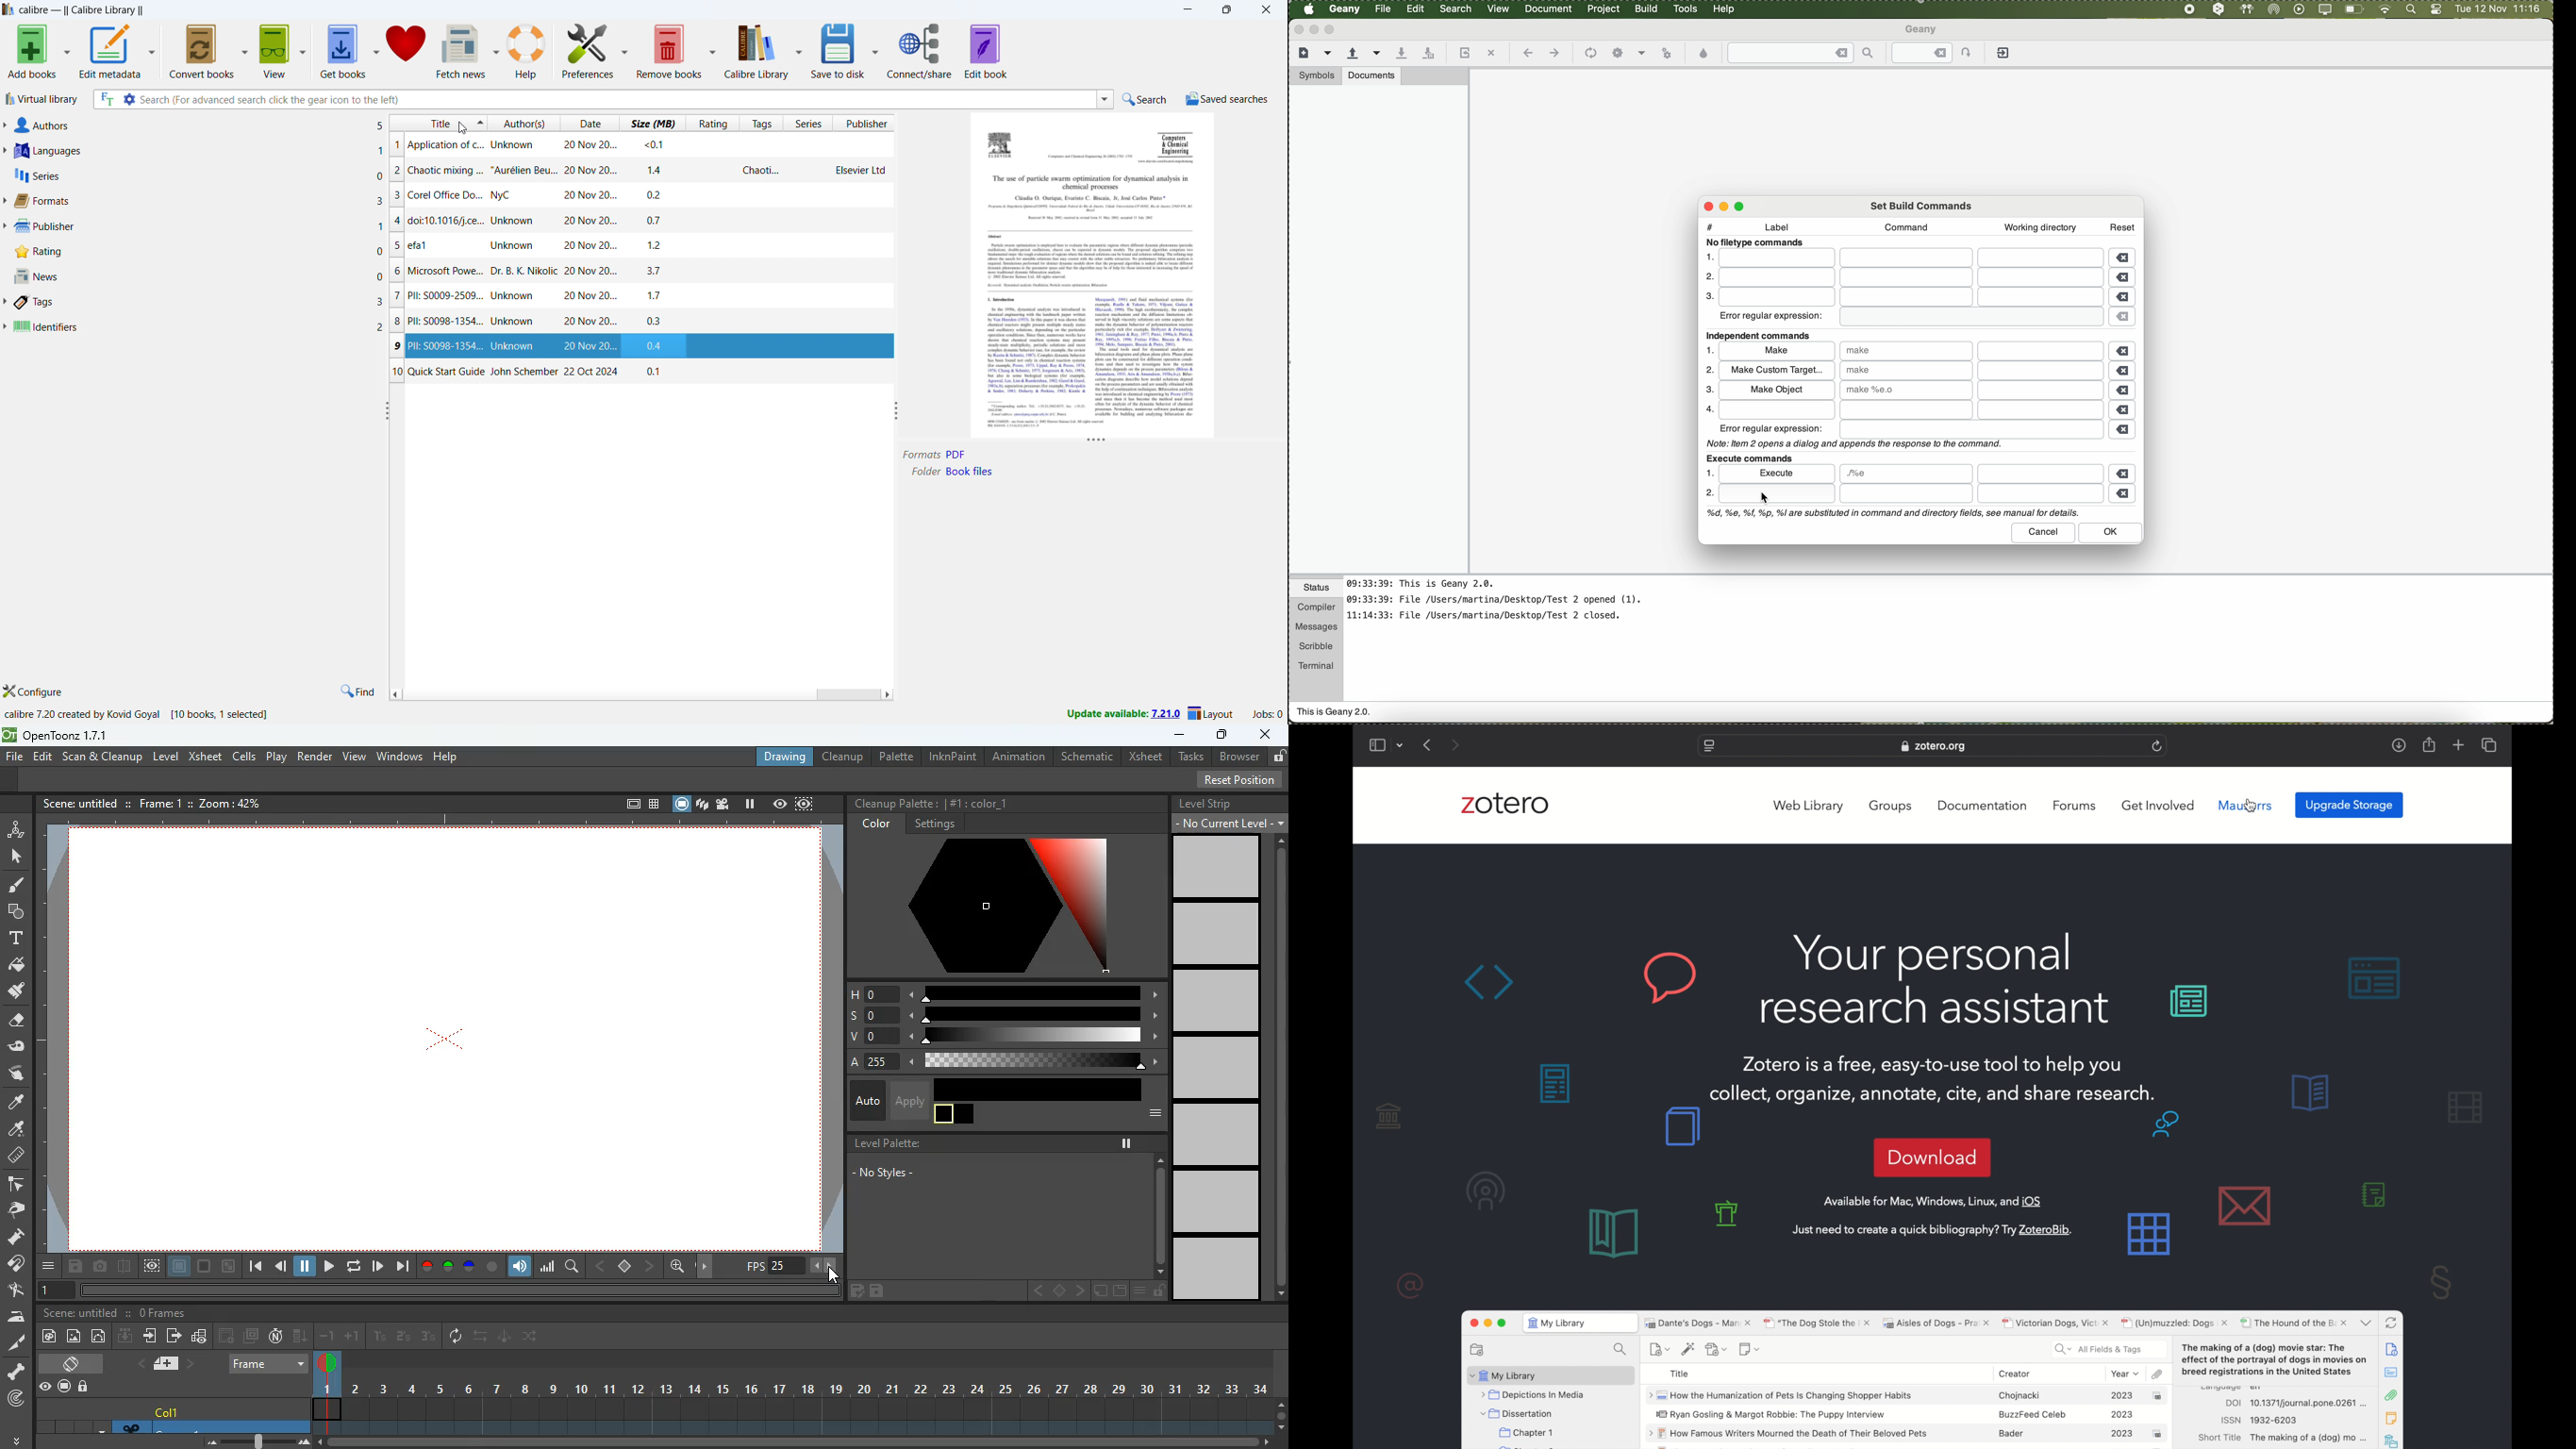  I want to click on search history, so click(1106, 99).